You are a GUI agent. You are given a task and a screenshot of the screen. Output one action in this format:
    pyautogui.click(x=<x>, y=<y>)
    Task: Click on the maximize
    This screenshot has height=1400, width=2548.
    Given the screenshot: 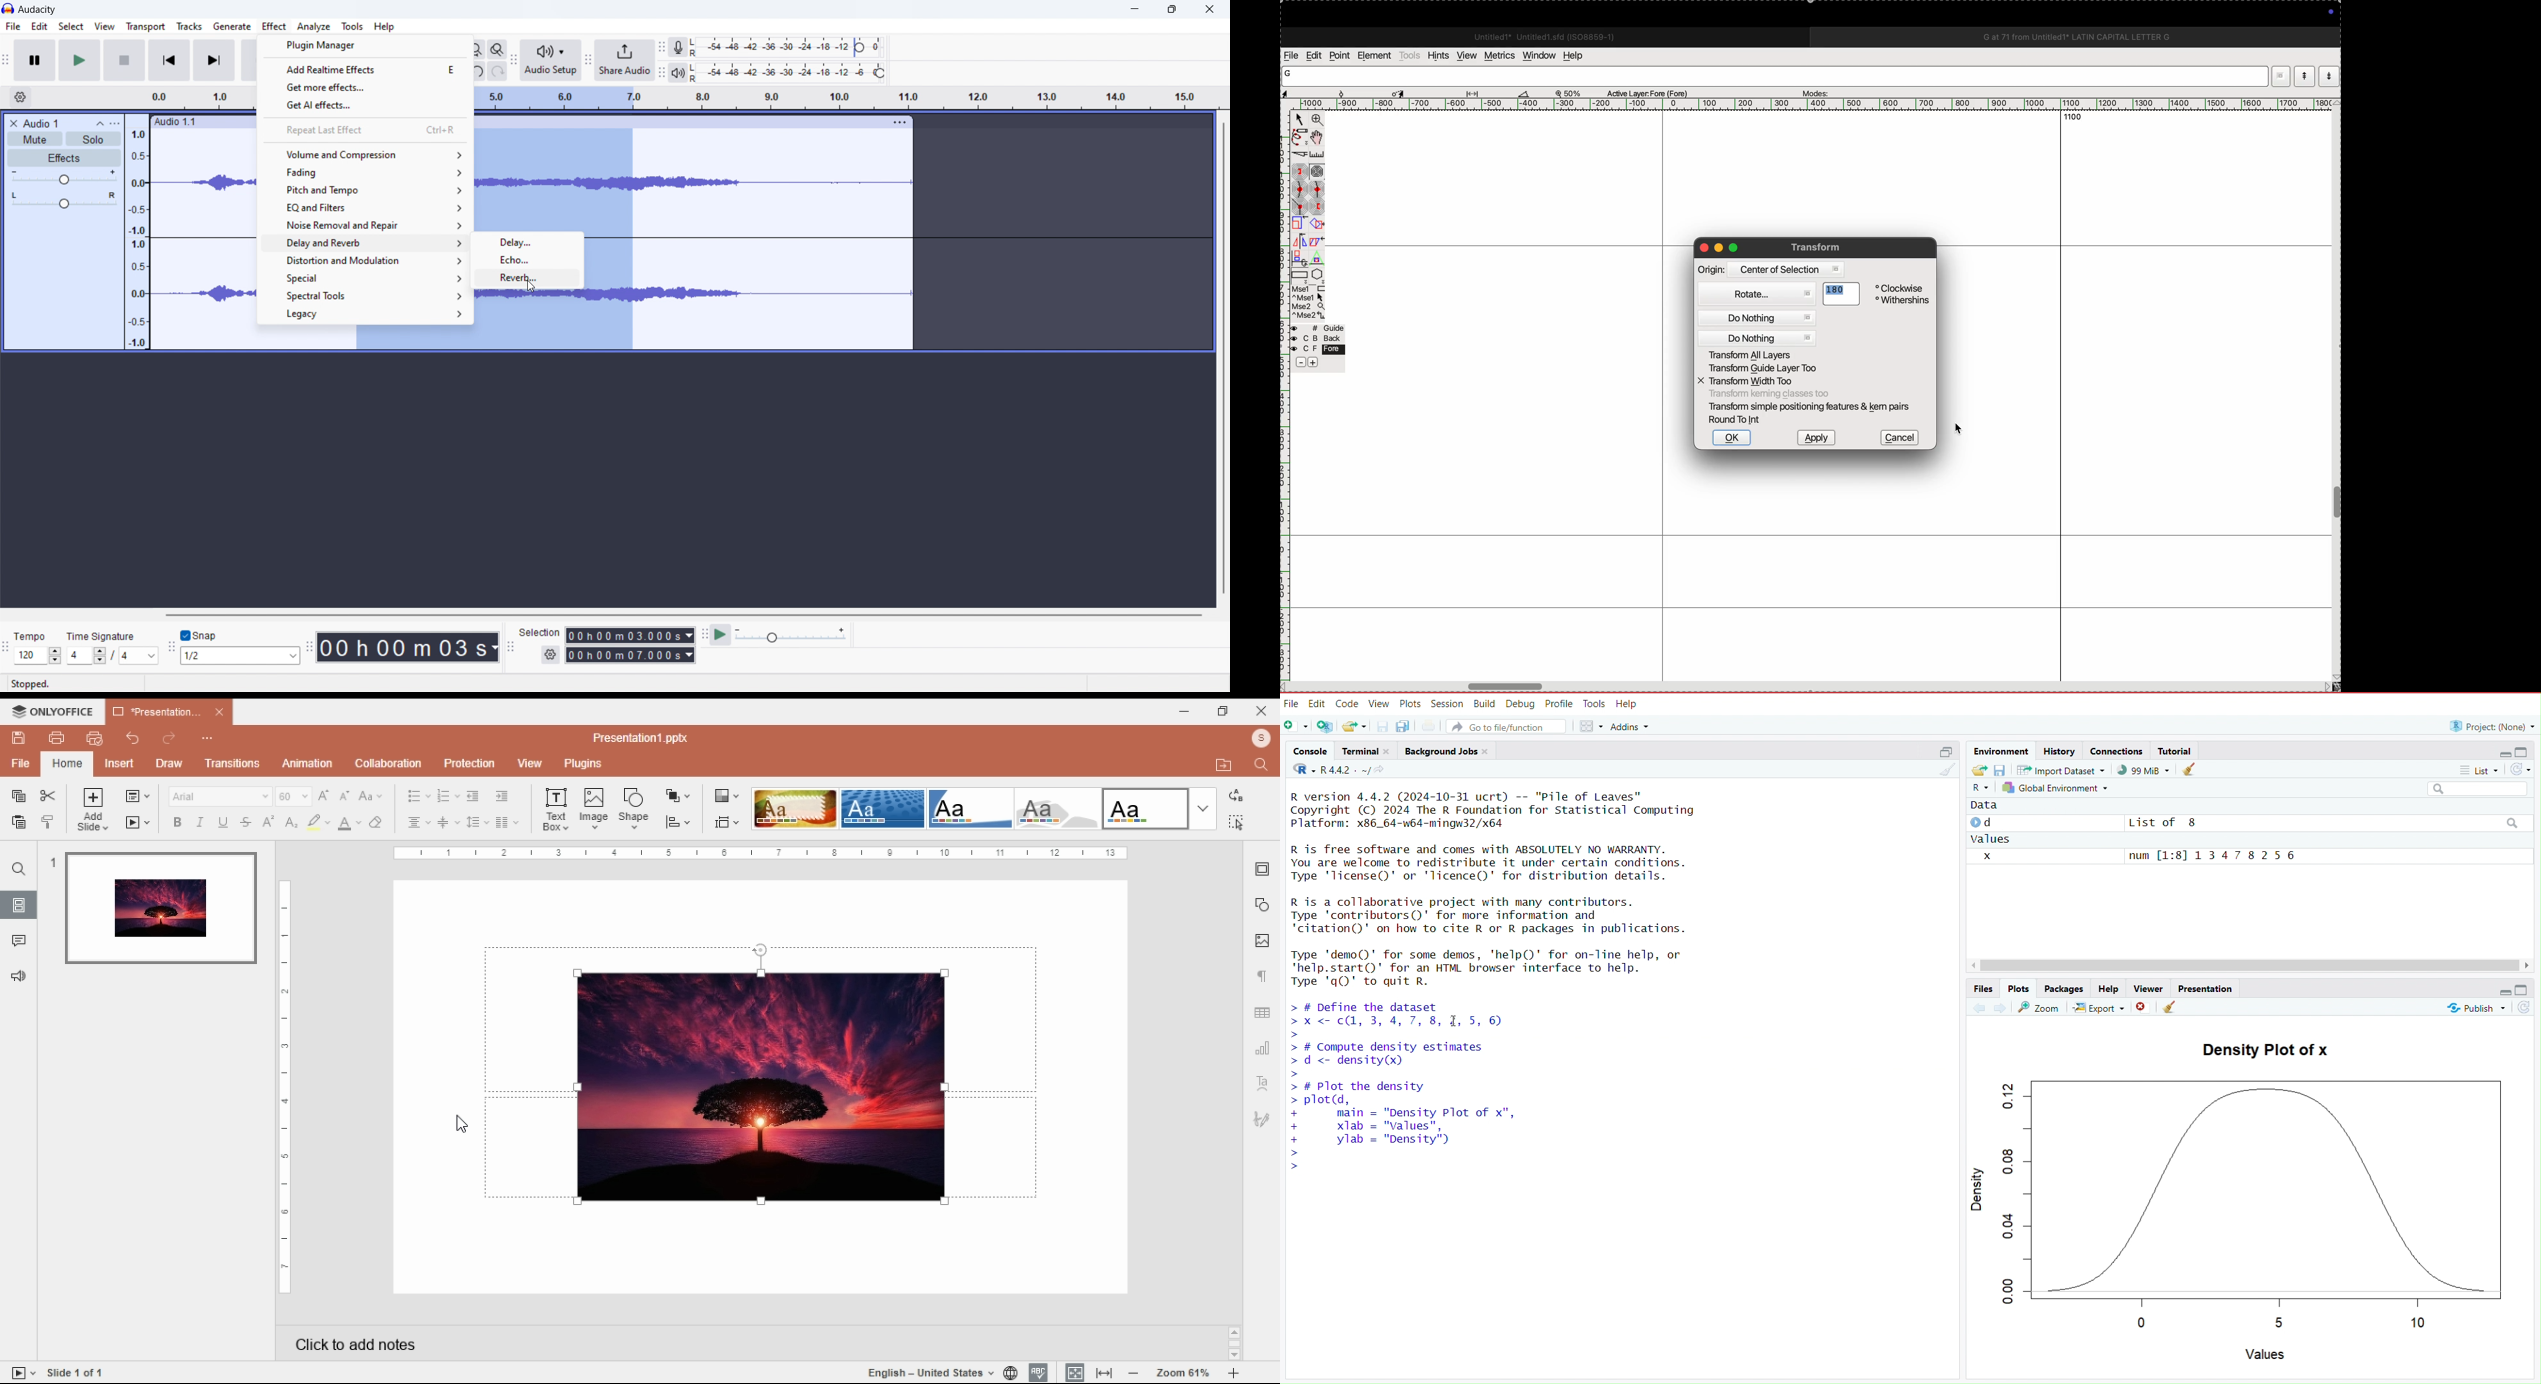 What is the action you would take?
    pyautogui.click(x=2529, y=989)
    